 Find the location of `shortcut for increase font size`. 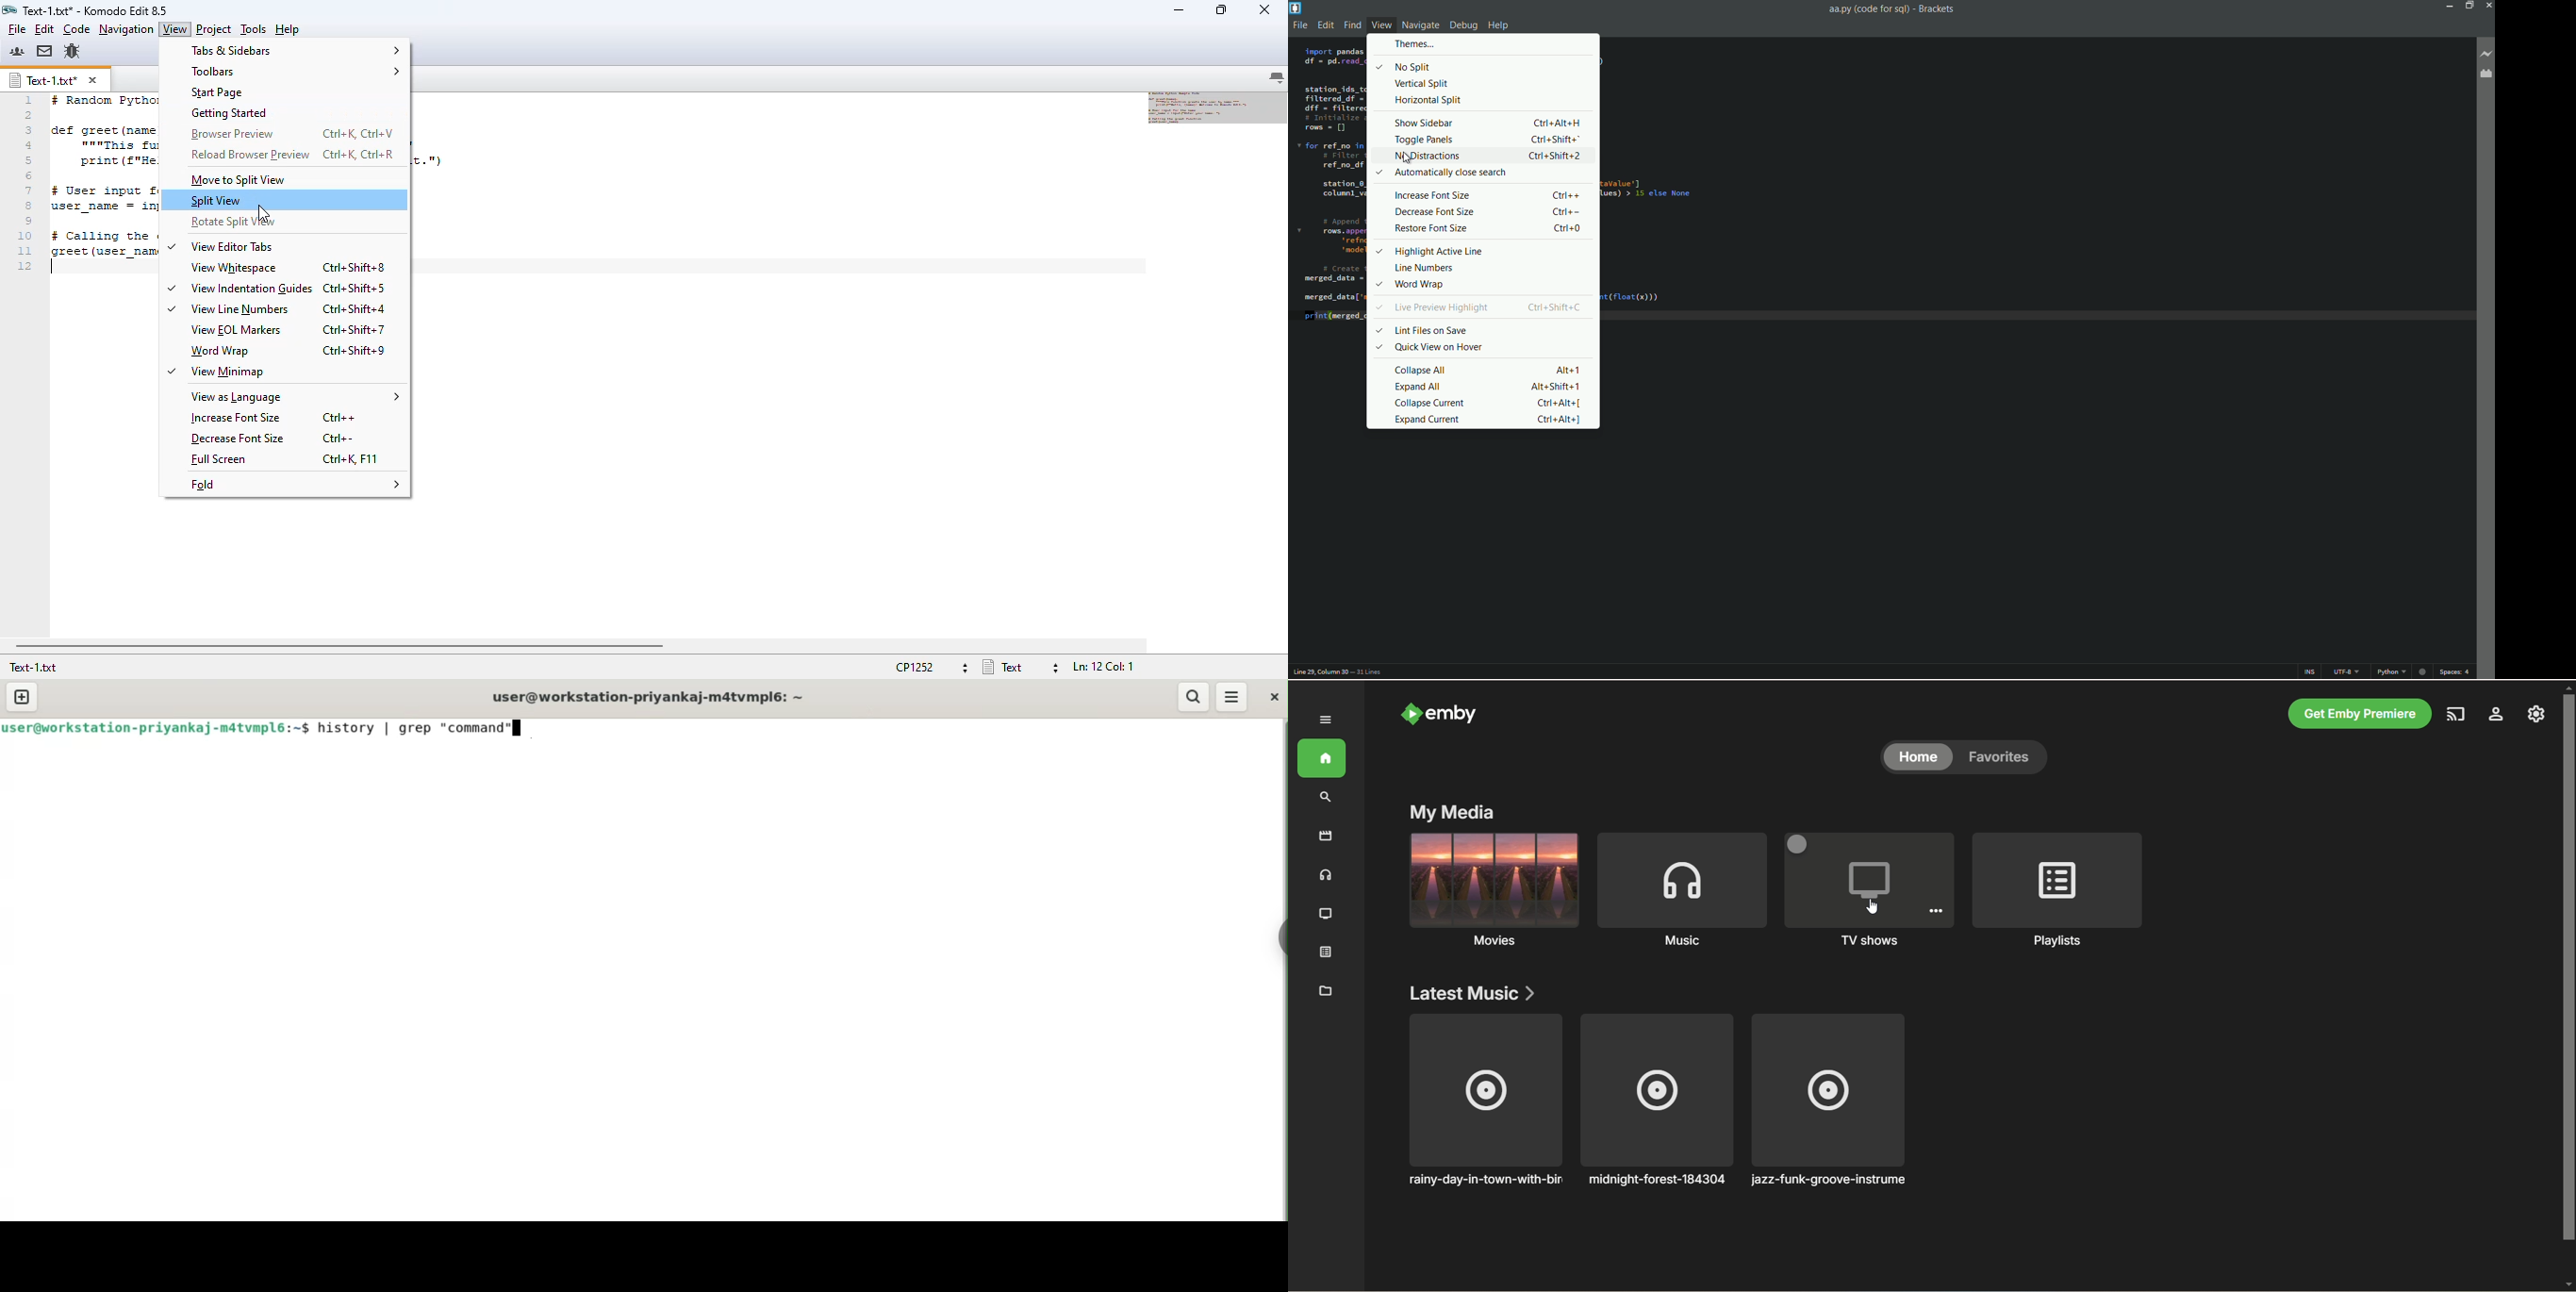

shortcut for increase font size is located at coordinates (339, 418).